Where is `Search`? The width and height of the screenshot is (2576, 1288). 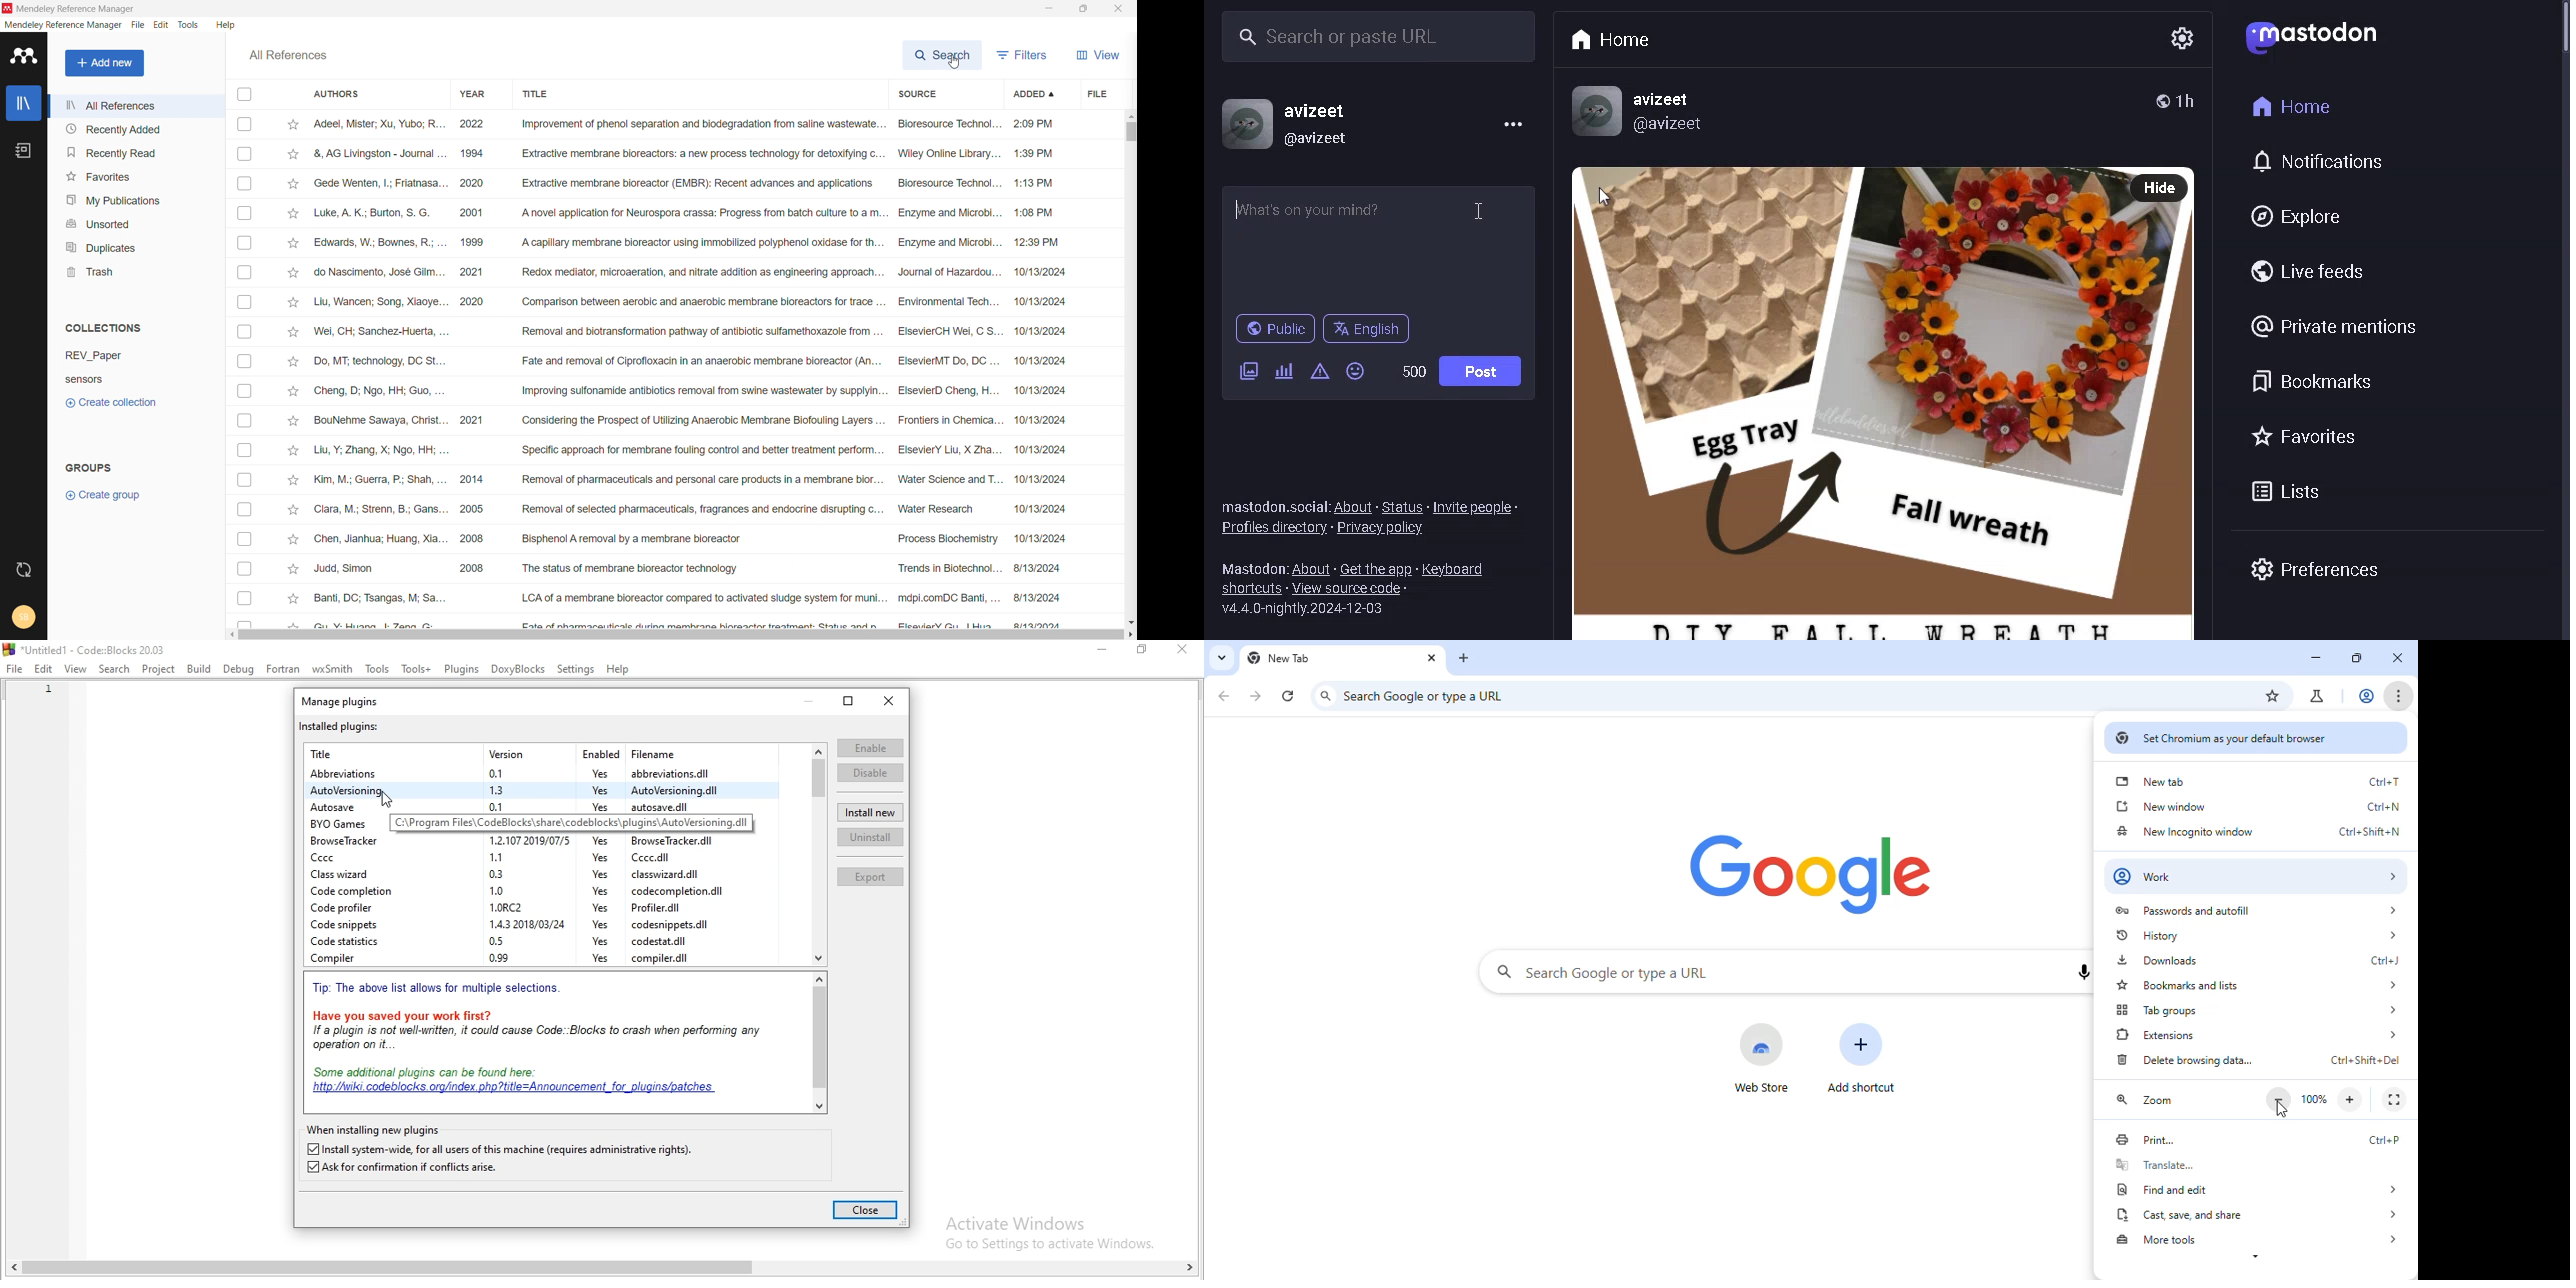
Search is located at coordinates (113, 668).